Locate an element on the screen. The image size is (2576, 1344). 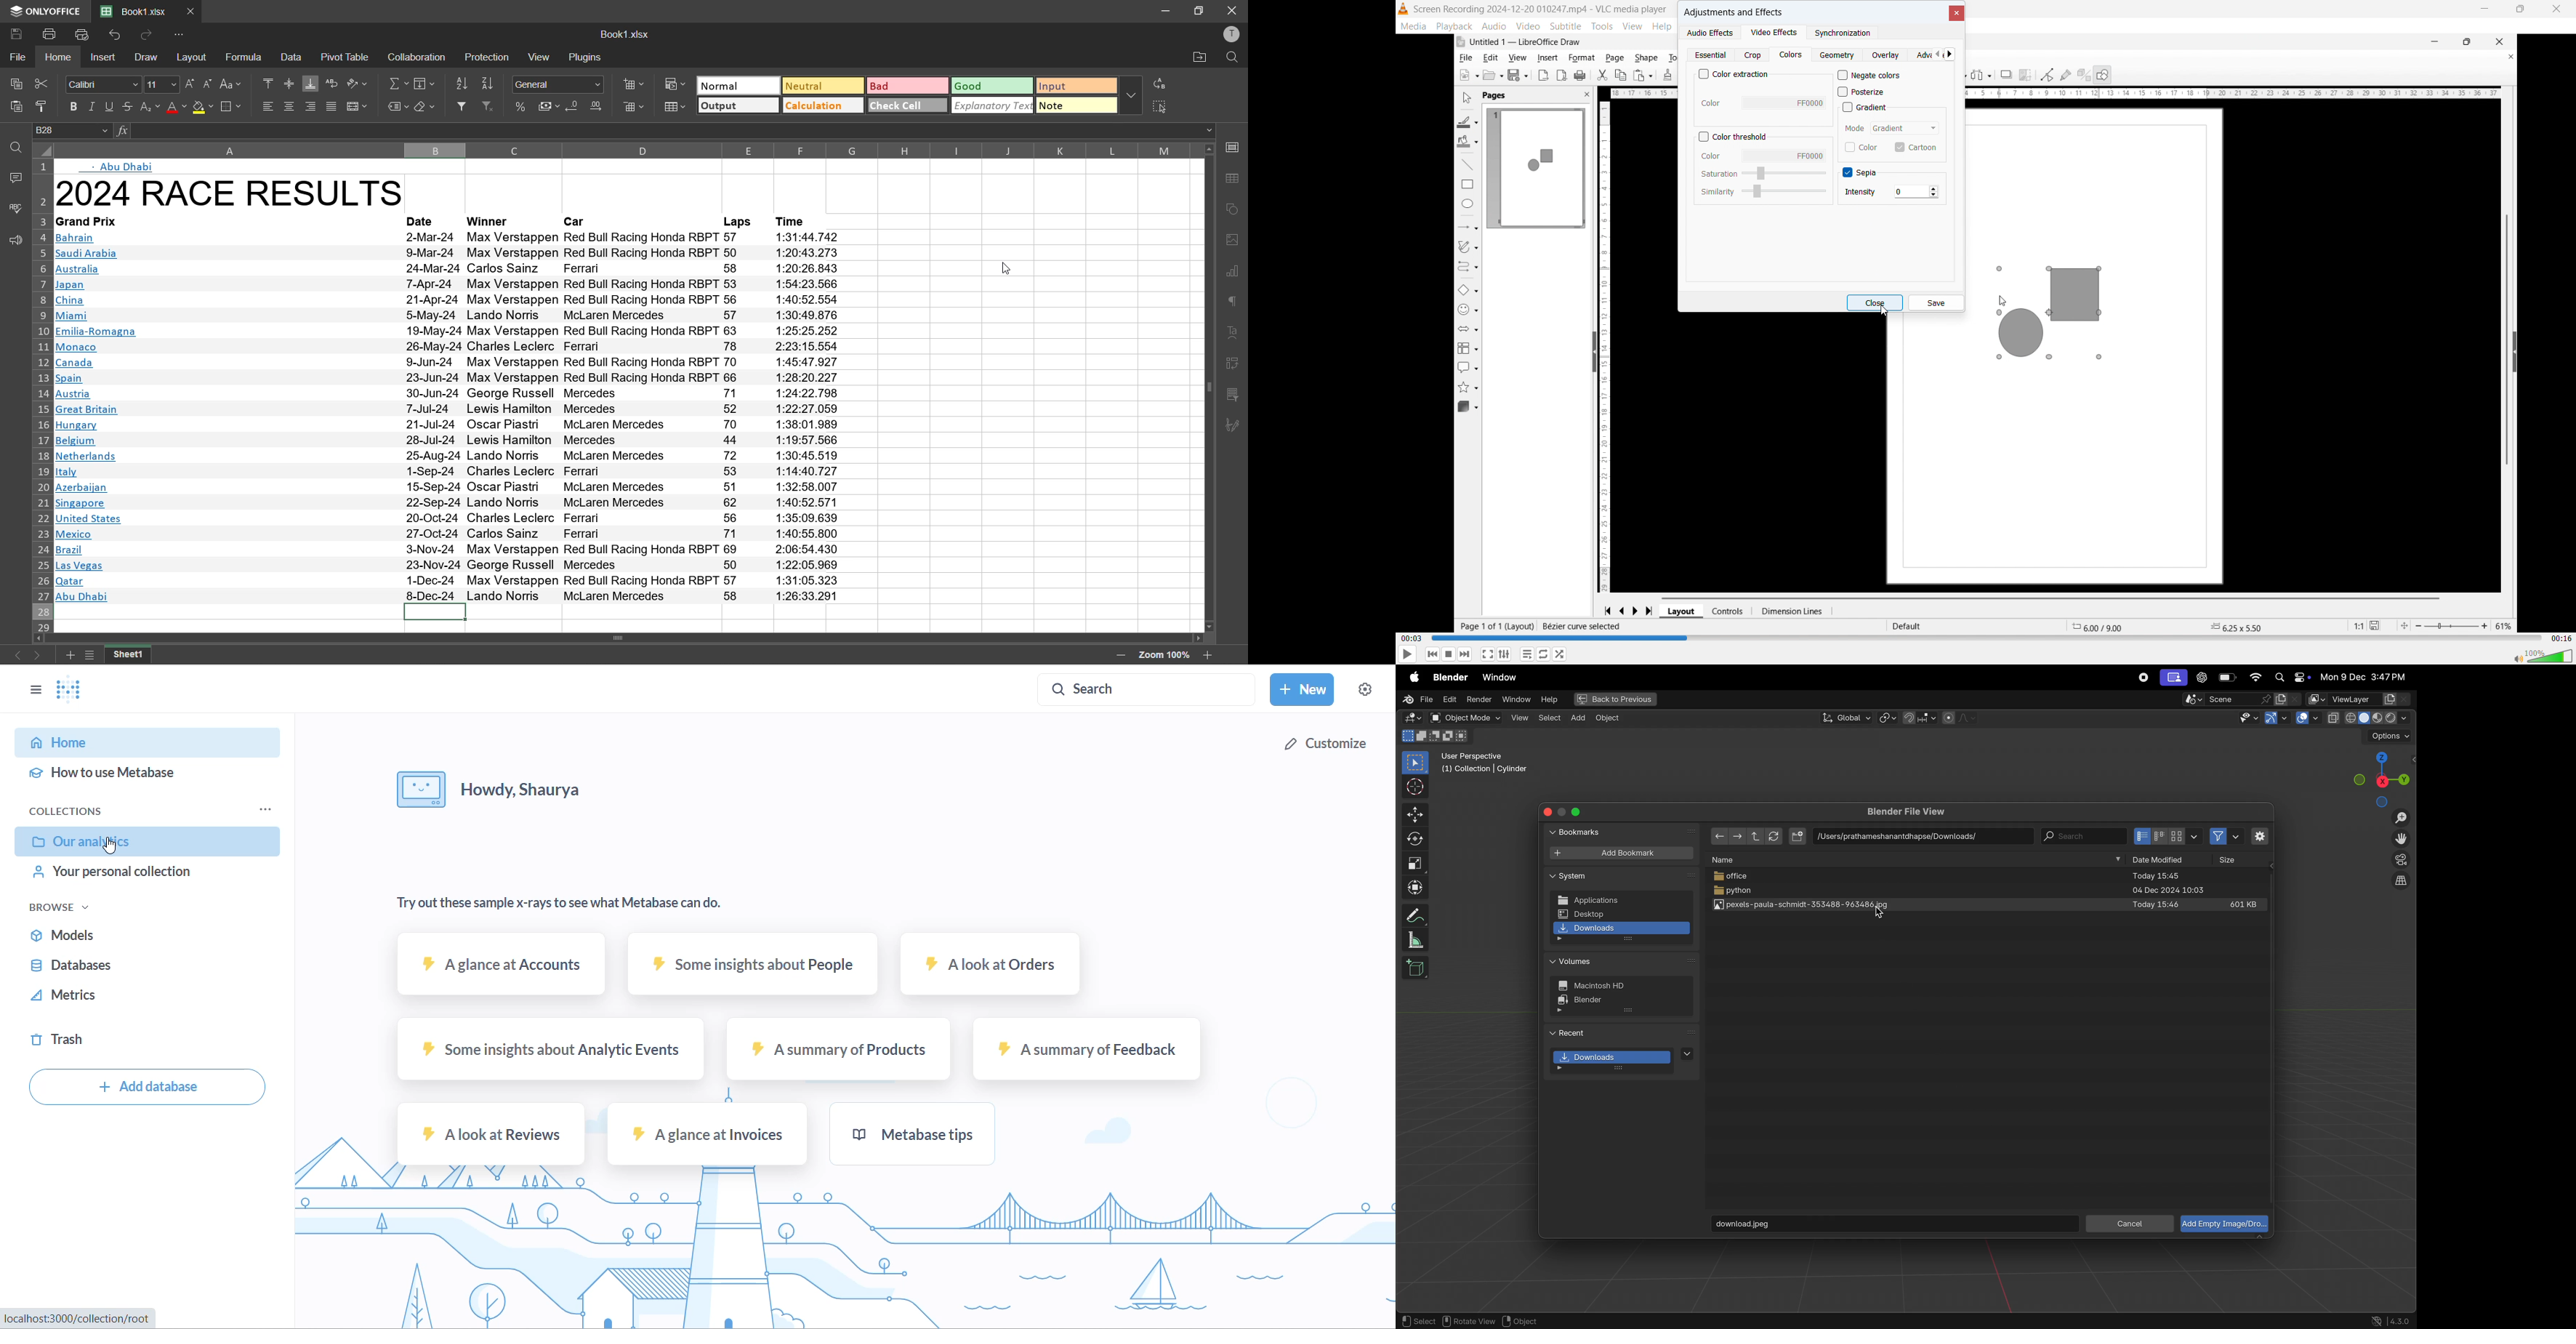
horizontal scrollbar is located at coordinates (621, 637).